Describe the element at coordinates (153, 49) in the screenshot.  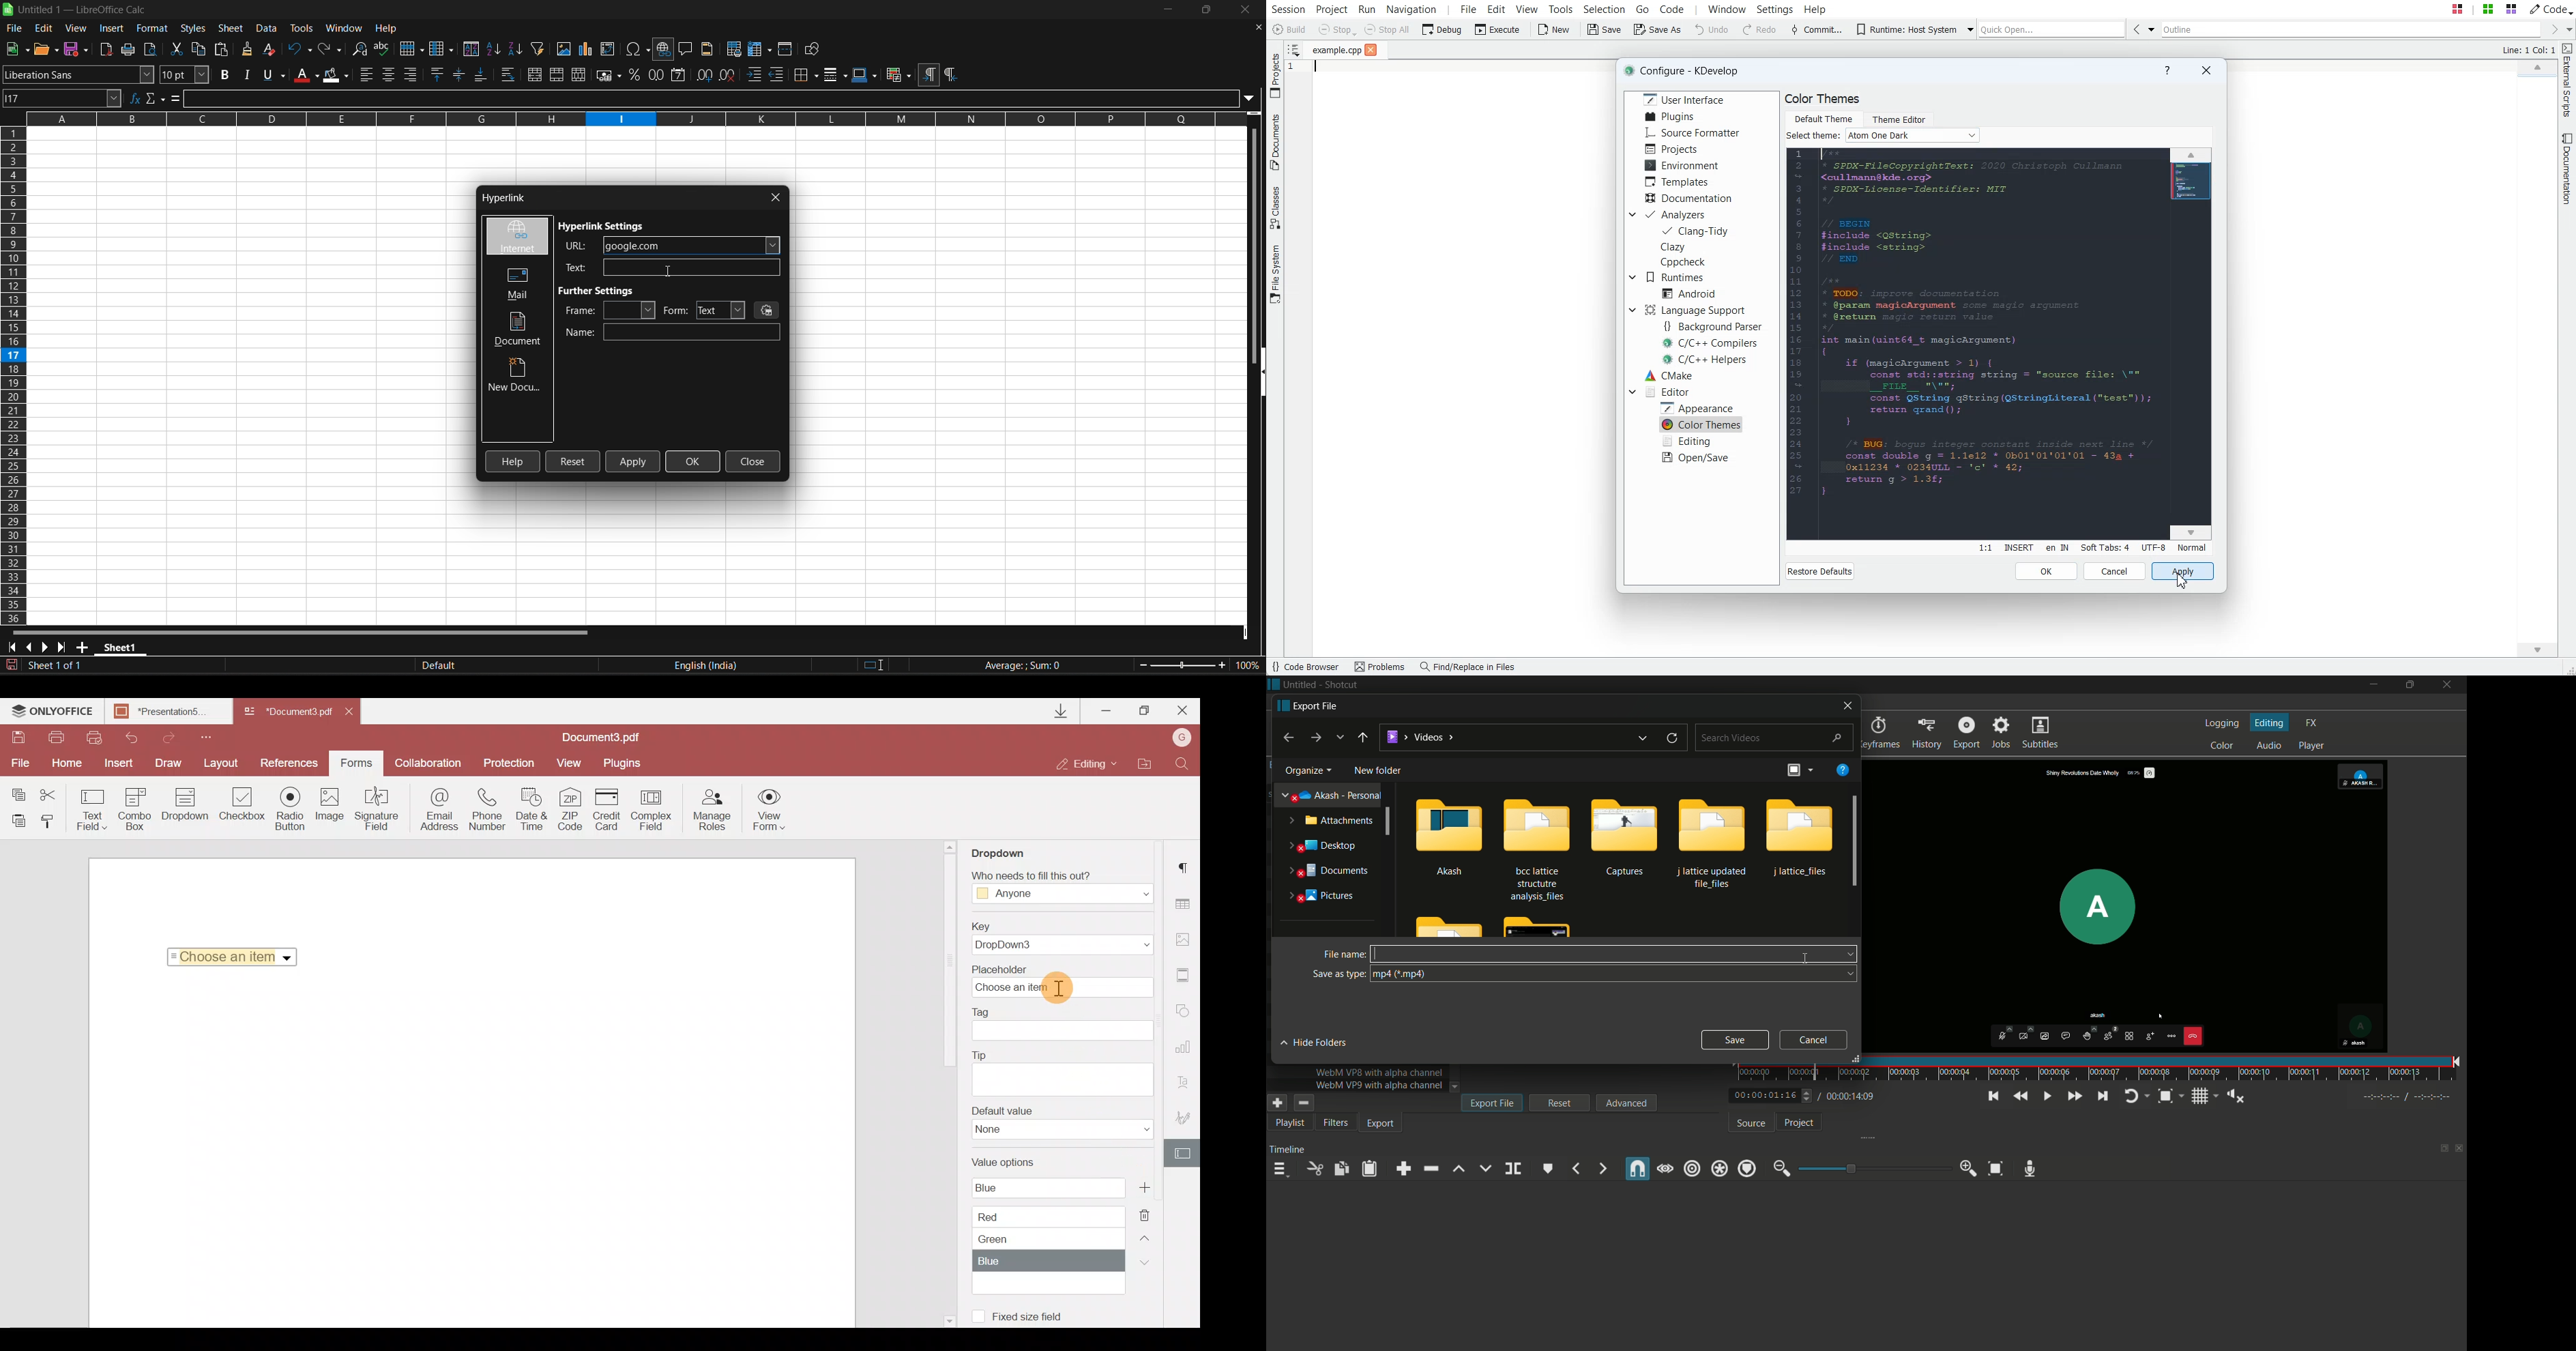
I see `toggle print preview` at that location.